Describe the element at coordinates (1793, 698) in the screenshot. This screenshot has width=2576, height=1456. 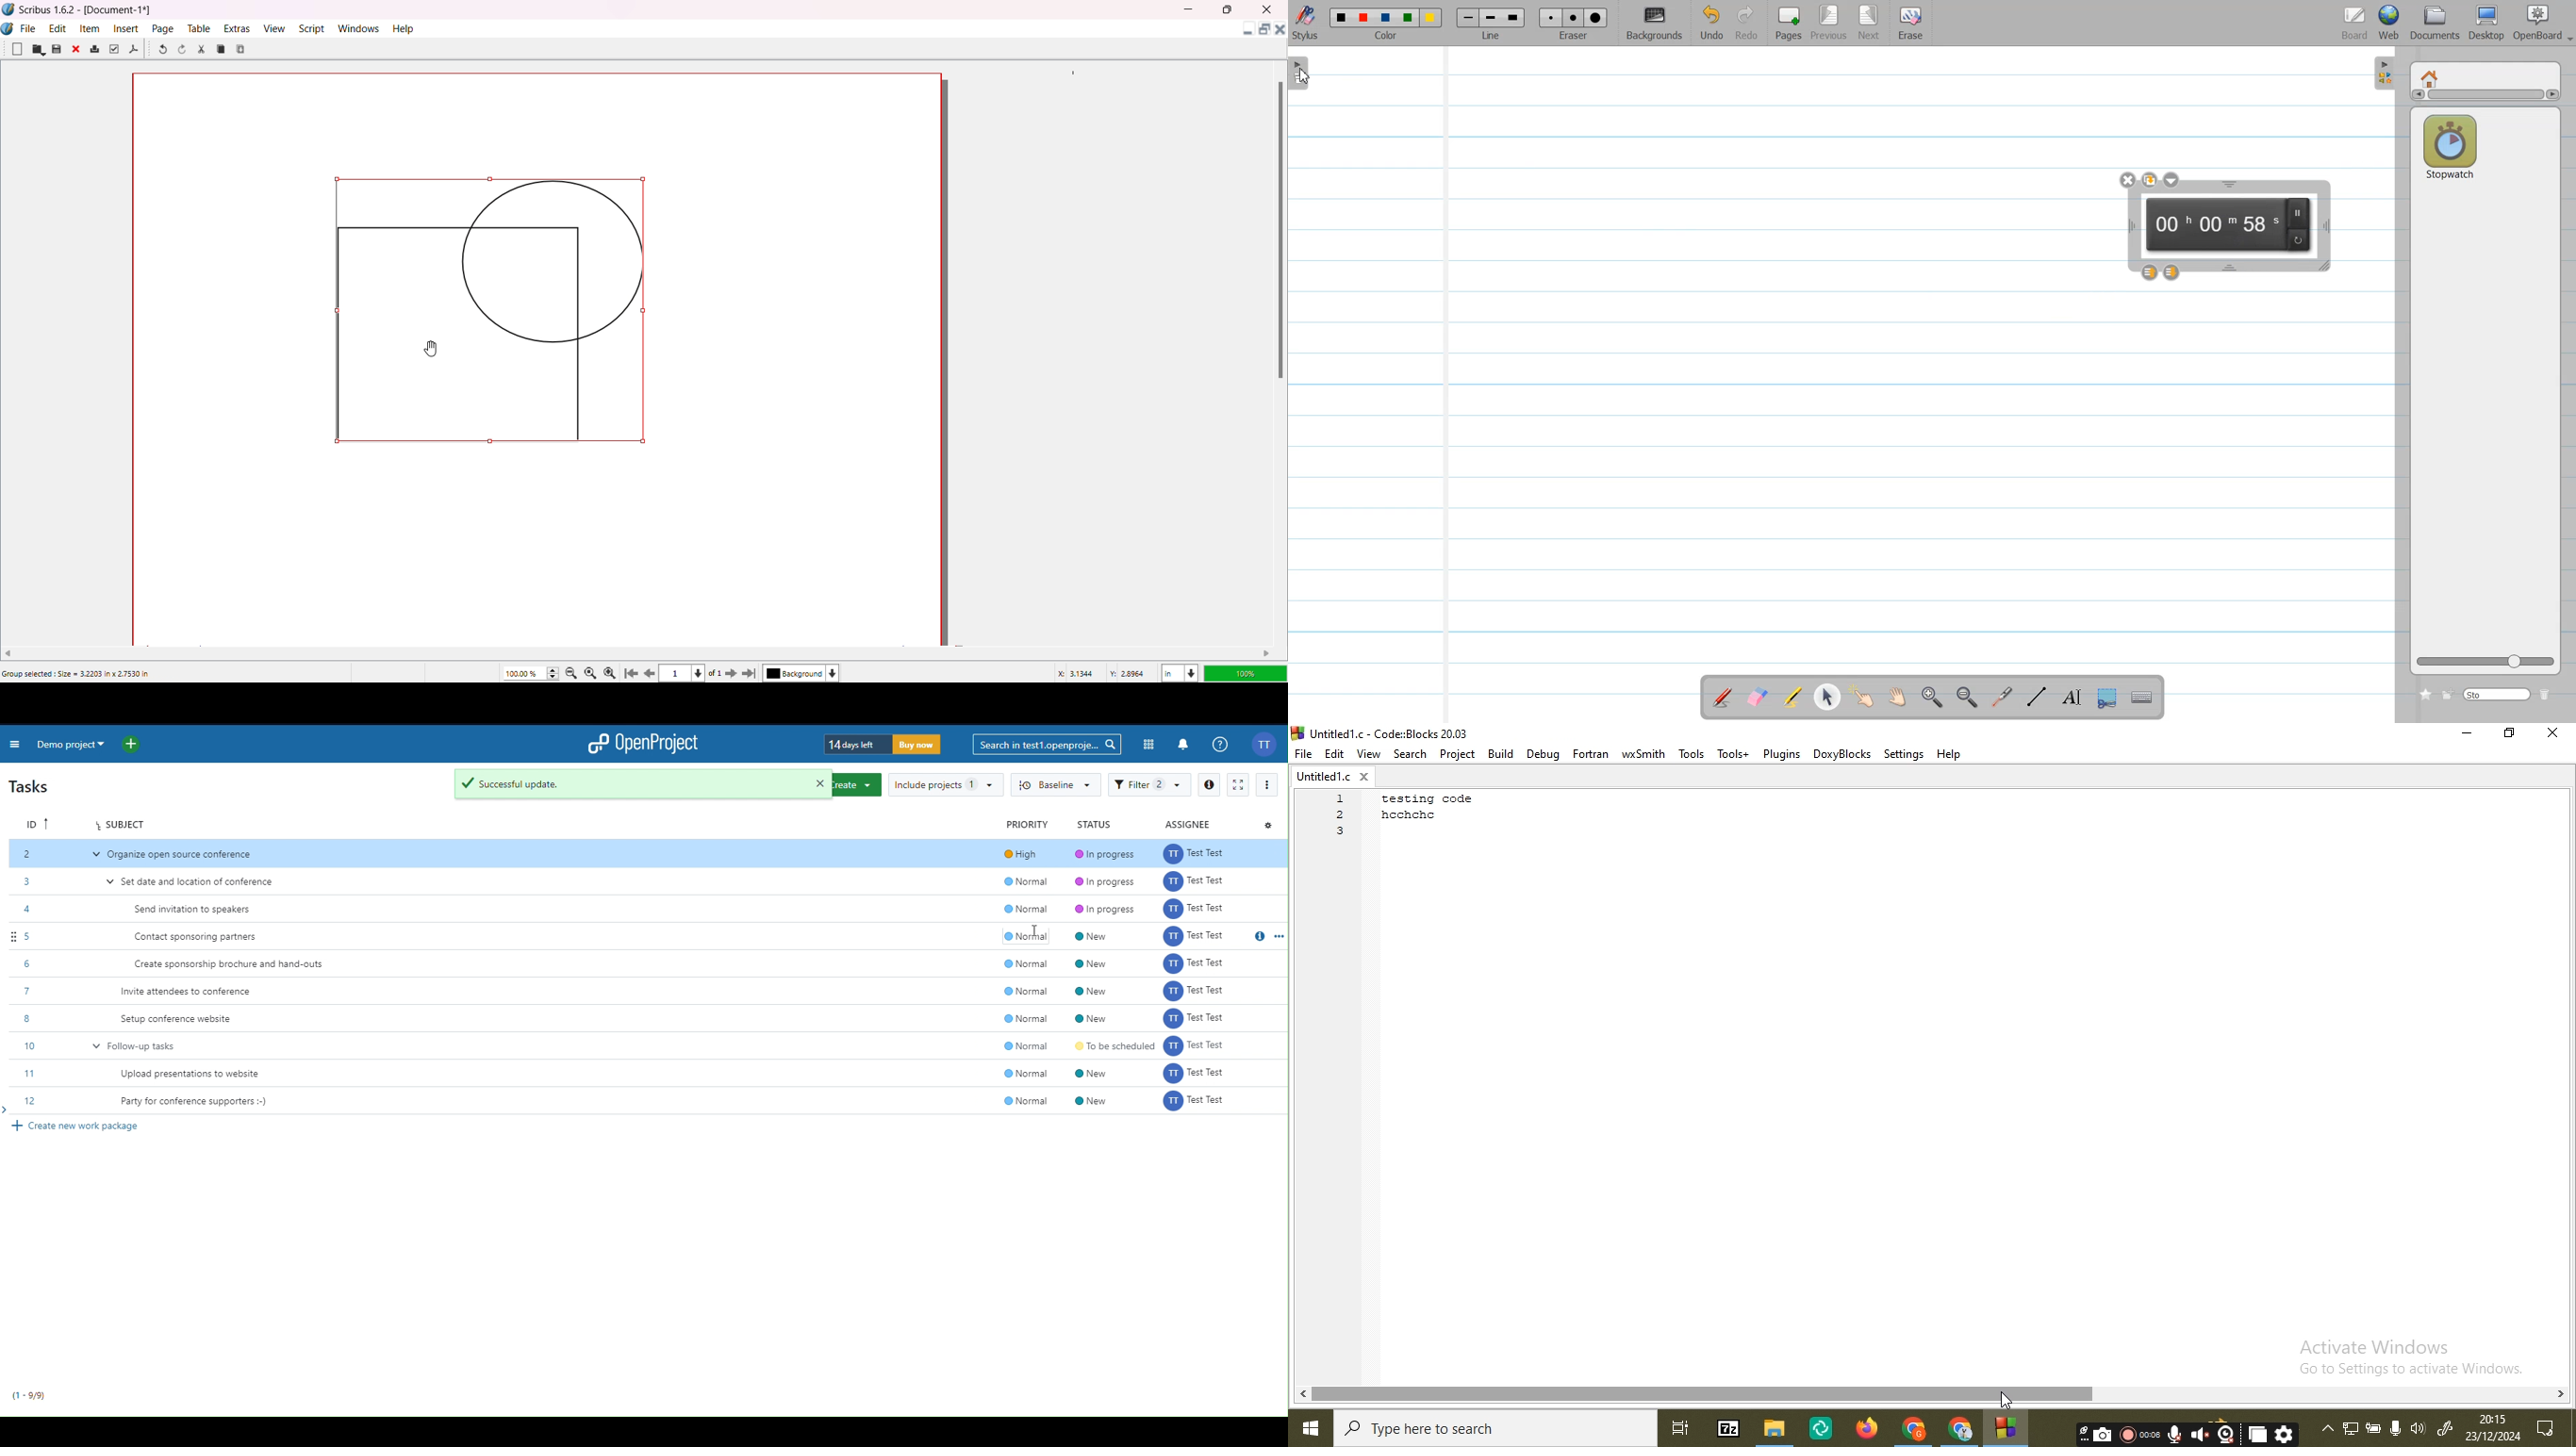
I see `Highlight` at that location.